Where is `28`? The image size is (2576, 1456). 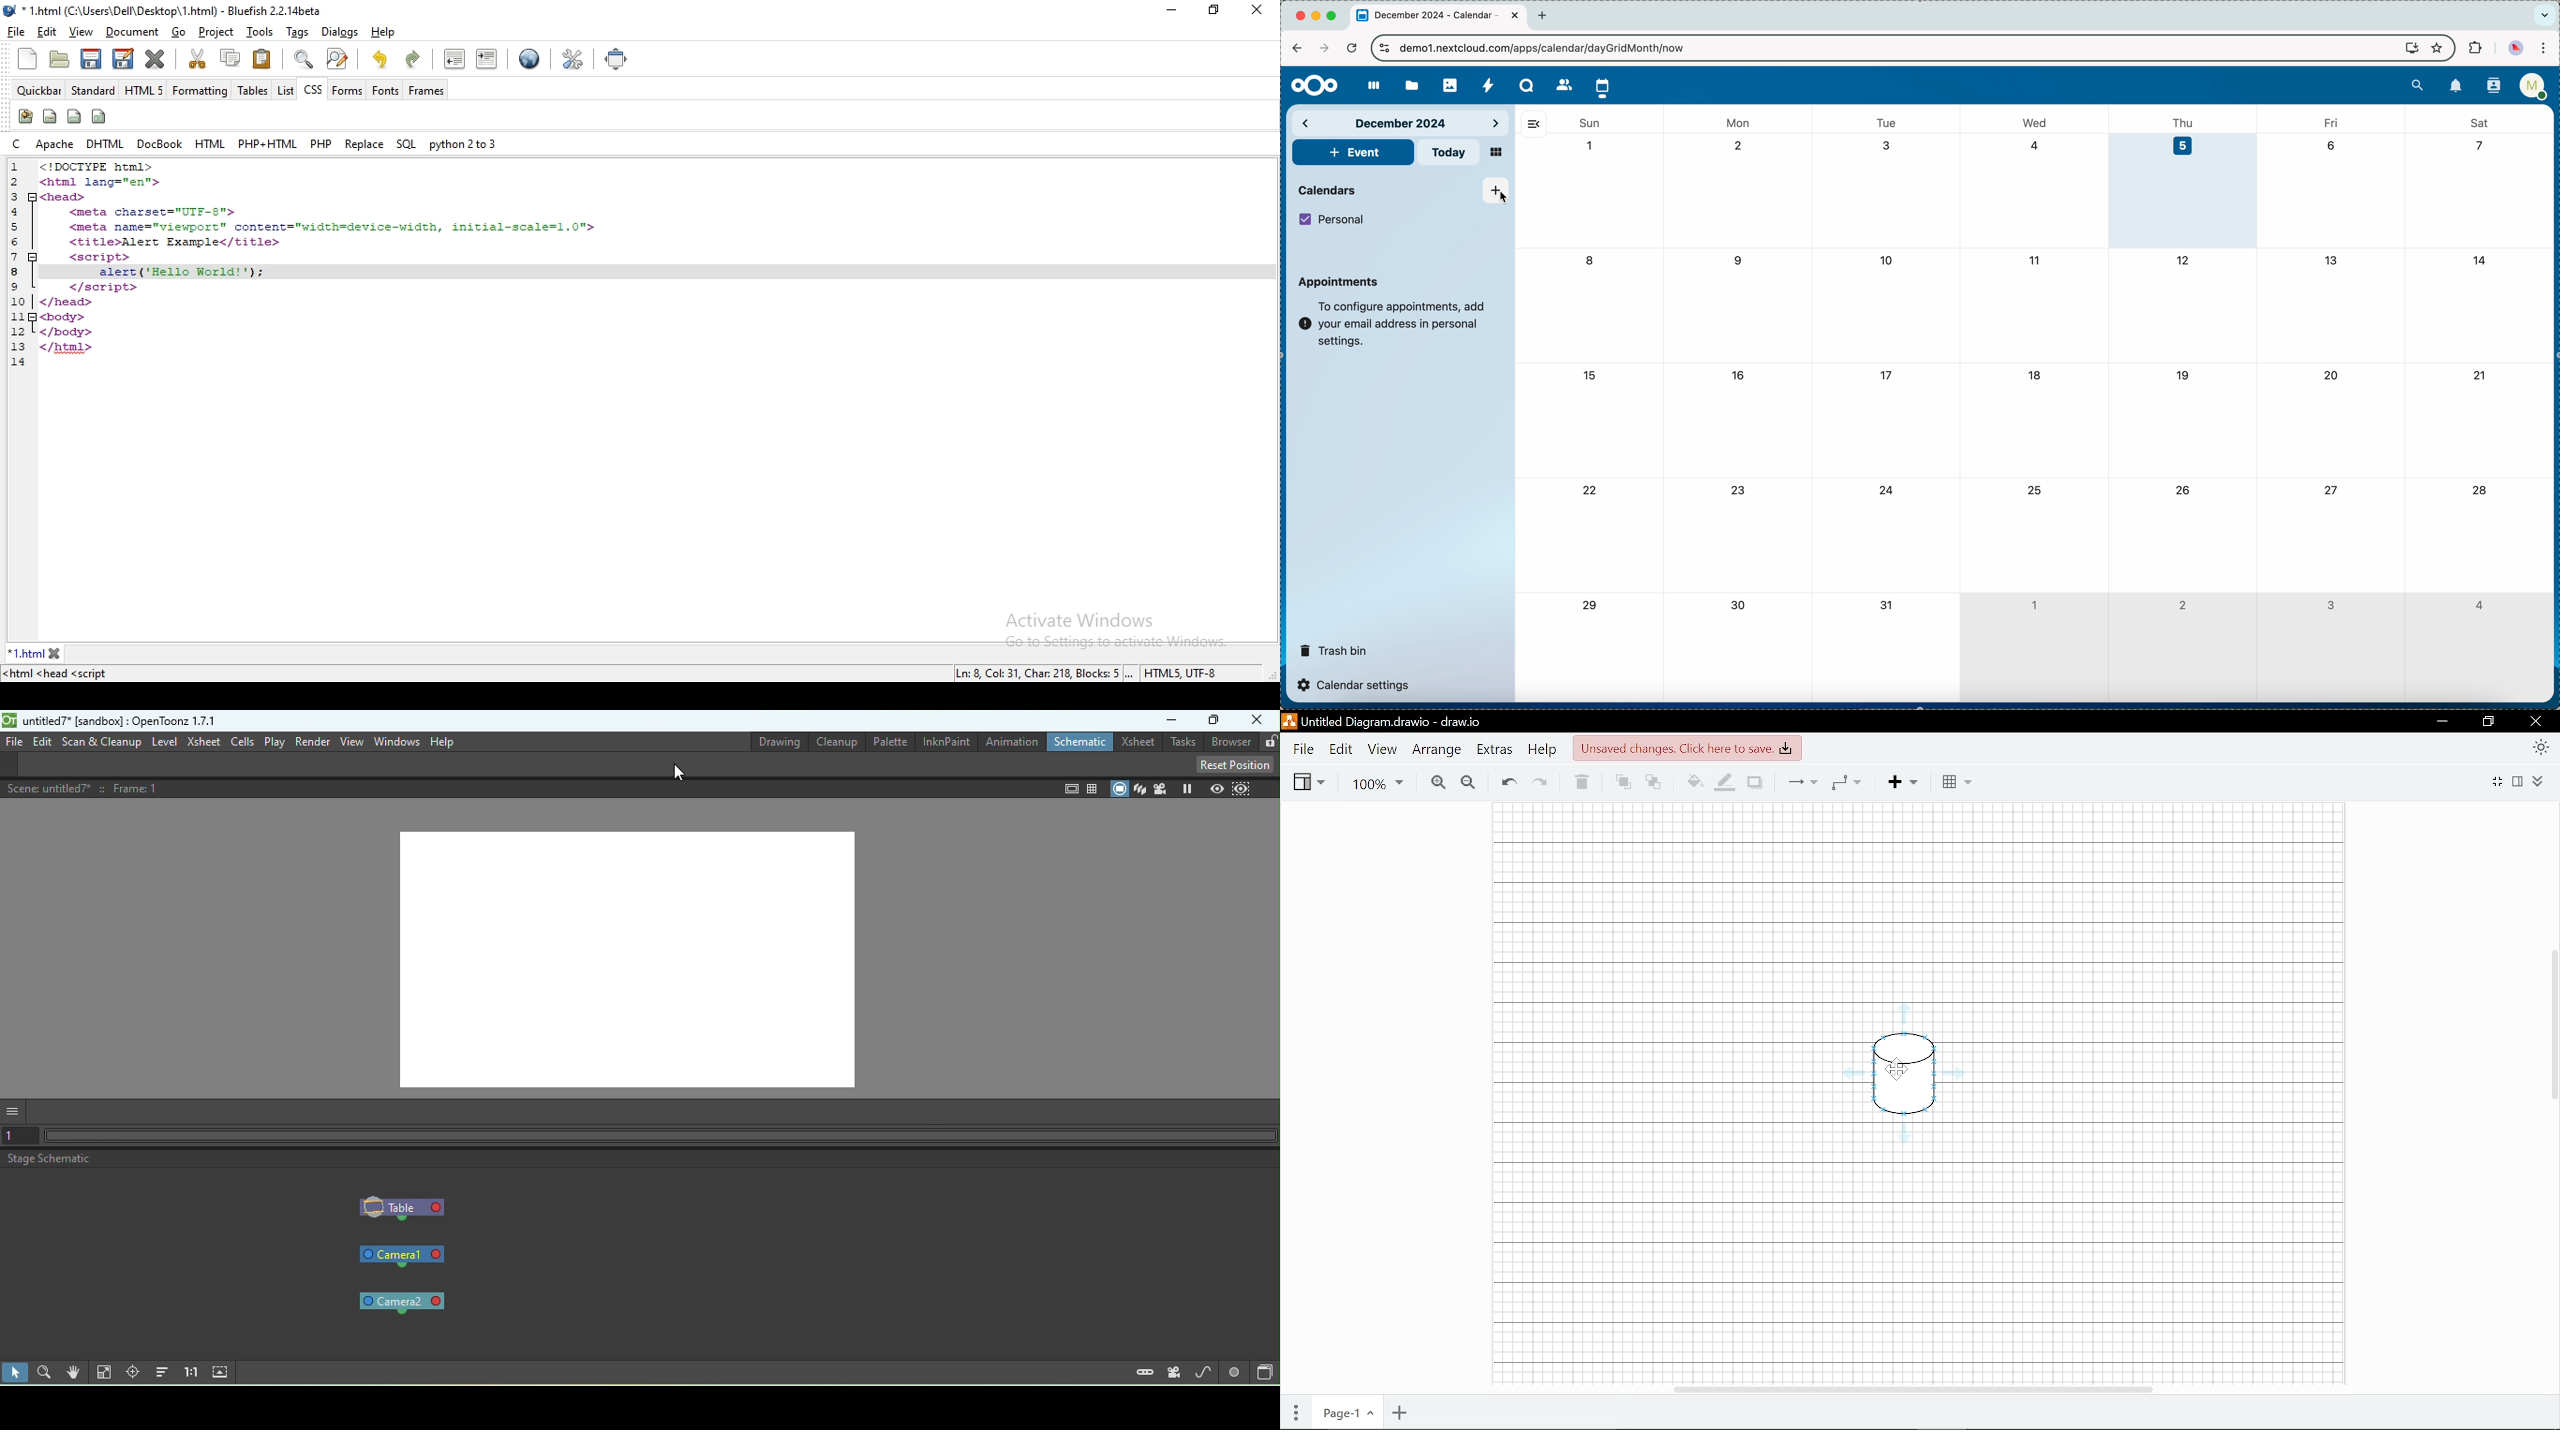 28 is located at coordinates (2479, 492).